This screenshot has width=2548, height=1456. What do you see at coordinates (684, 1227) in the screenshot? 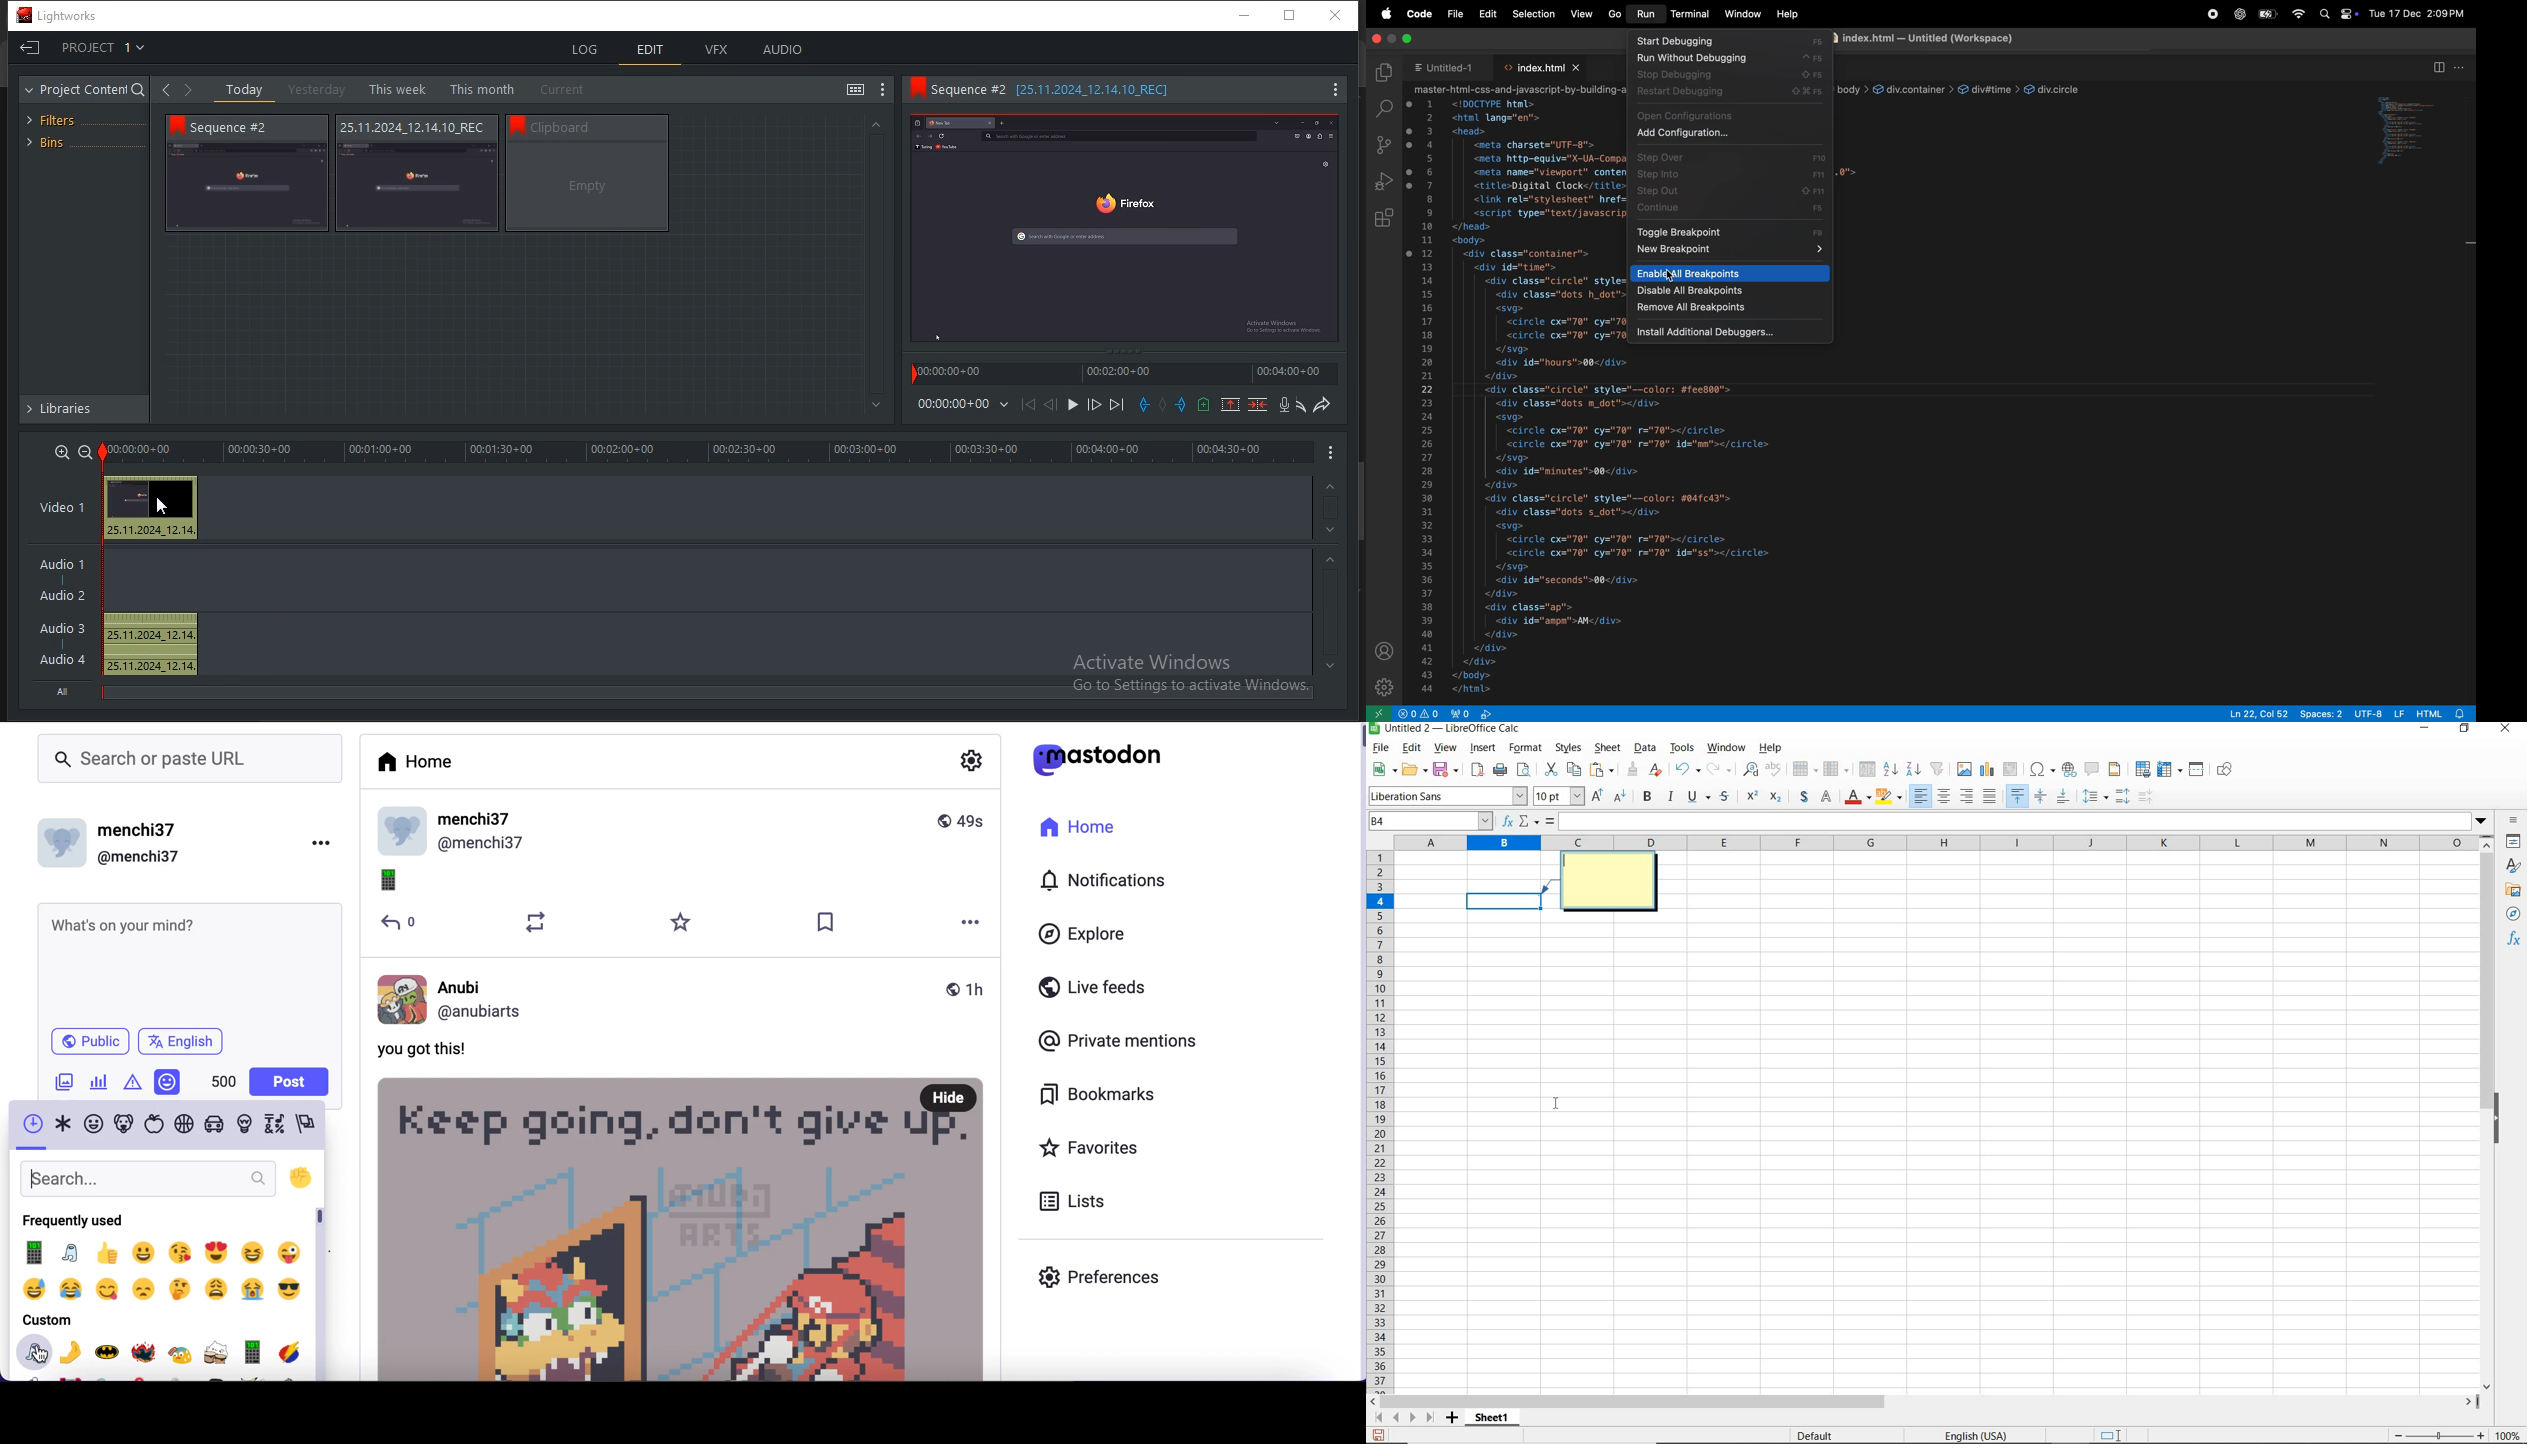
I see `post` at bounding box center [684, 1227].